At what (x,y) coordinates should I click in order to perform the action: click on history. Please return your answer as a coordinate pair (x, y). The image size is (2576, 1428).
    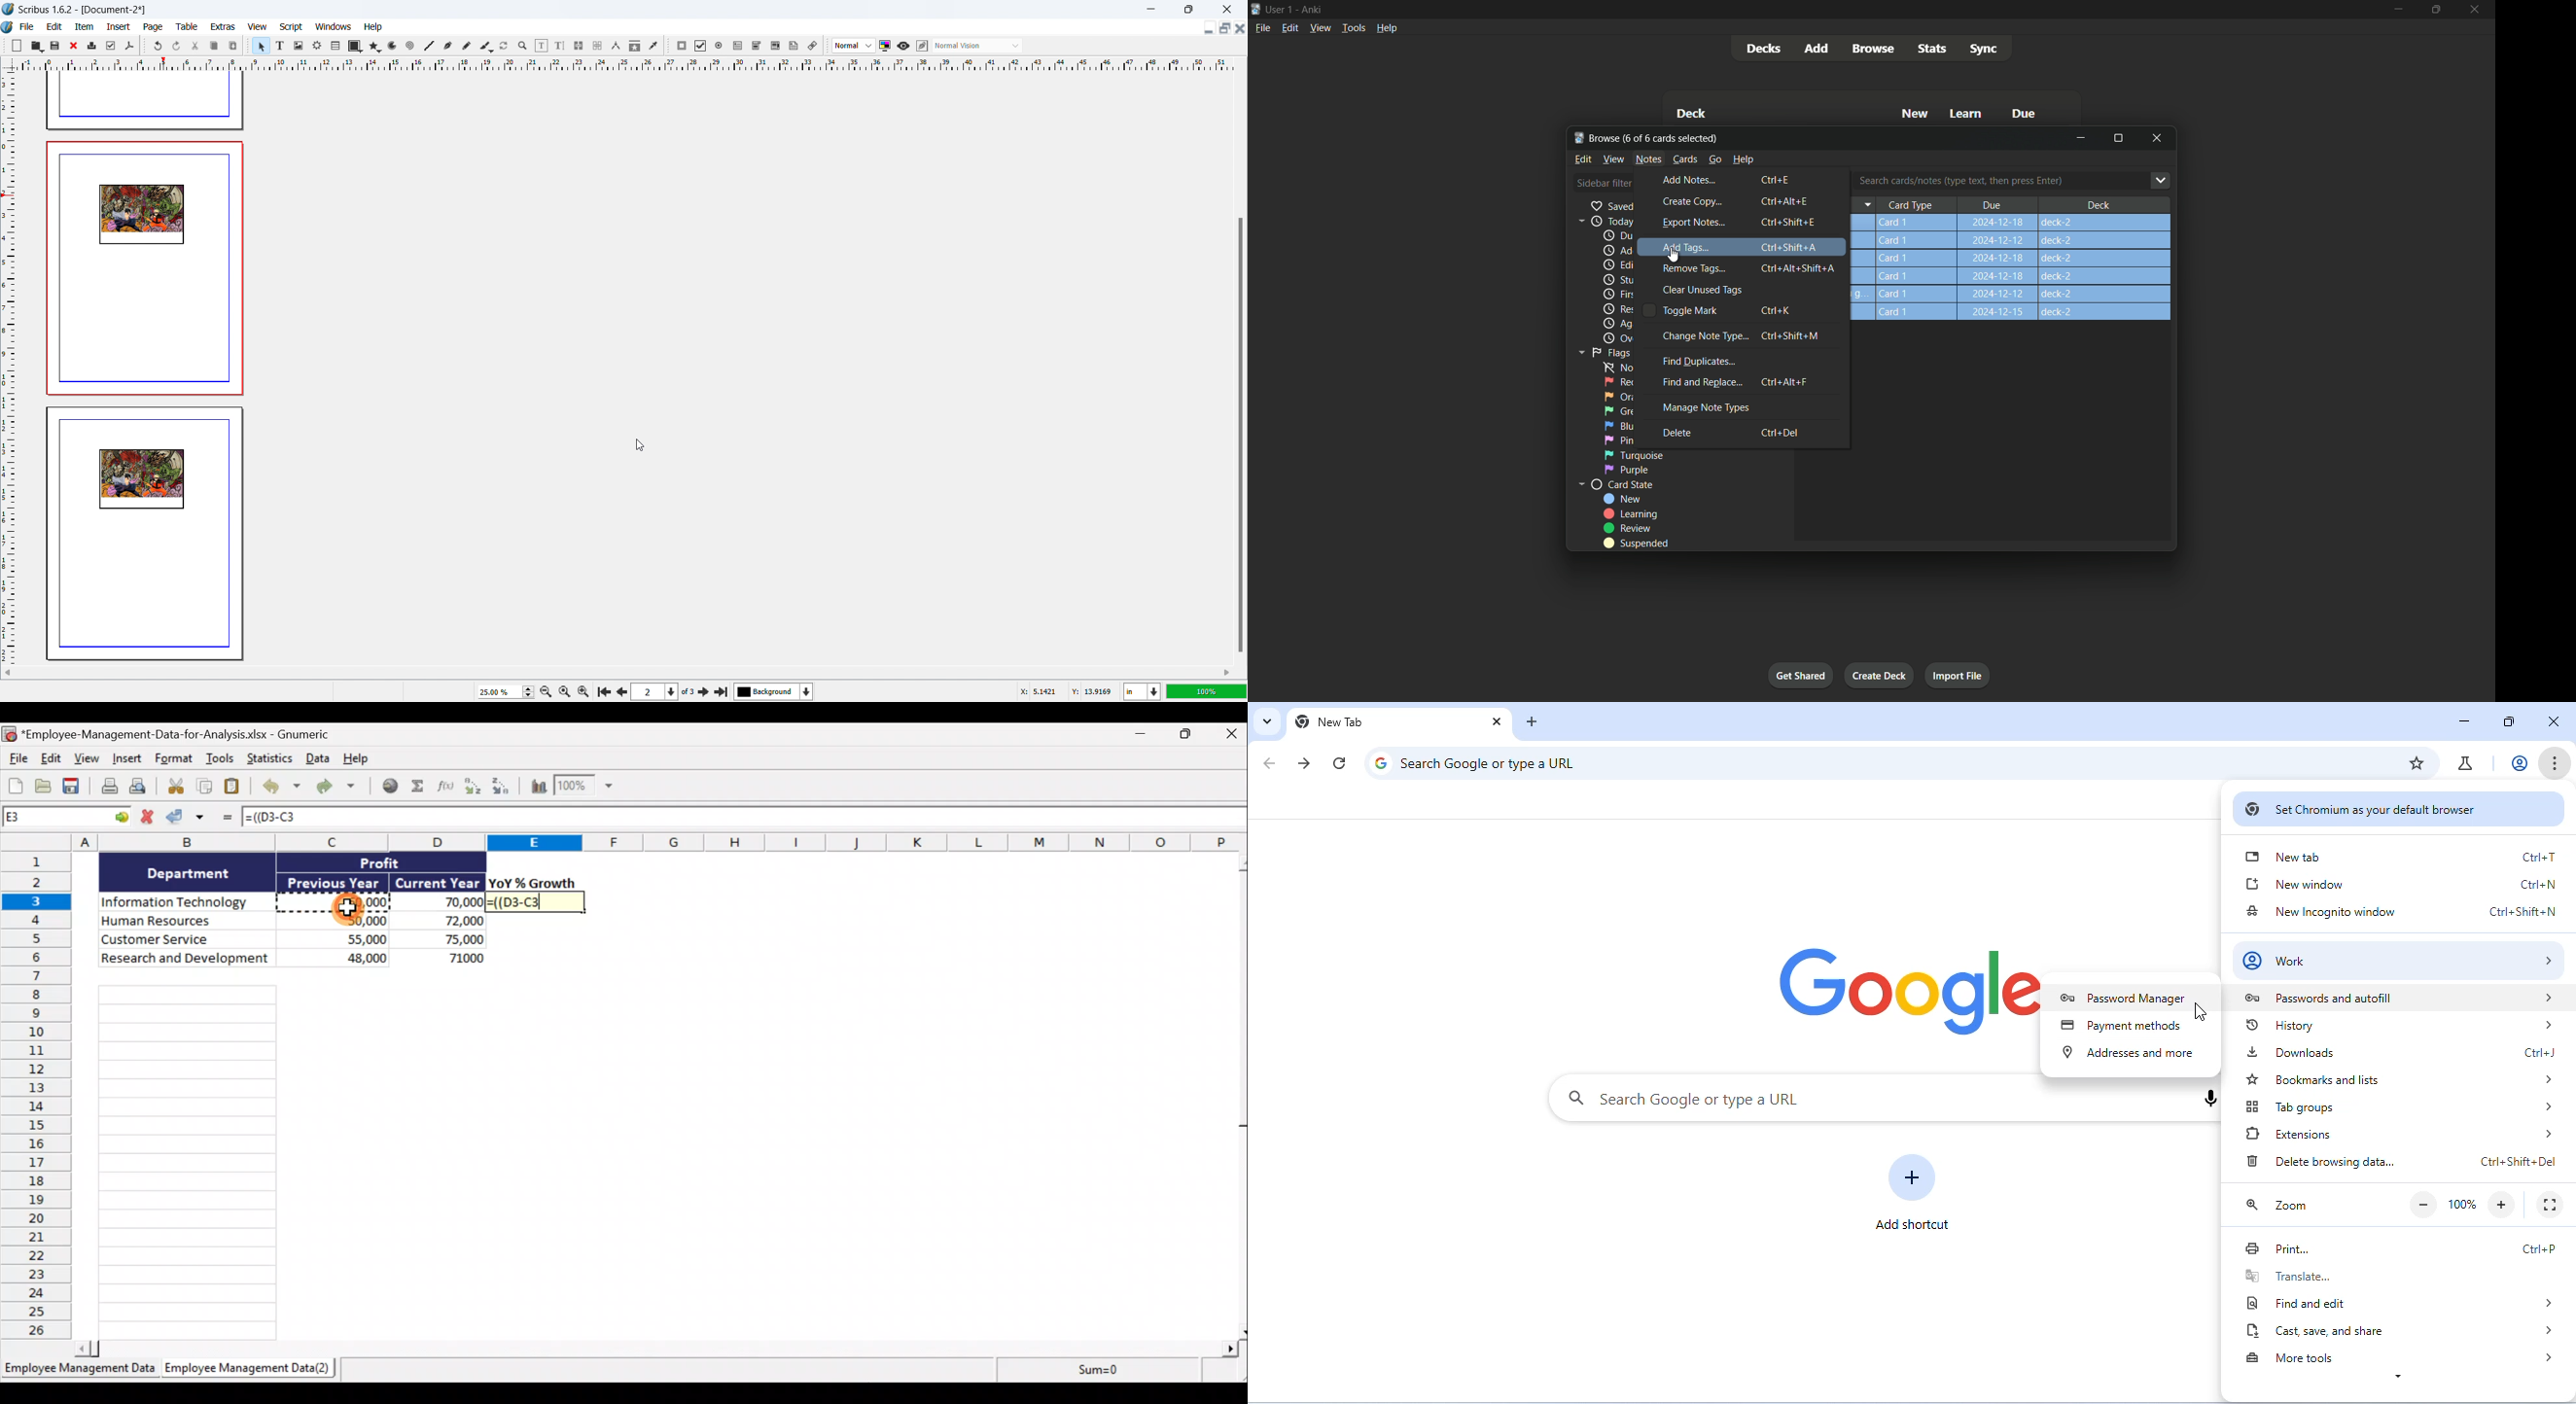
    Looking at the image, I should click on (2402, 1028).